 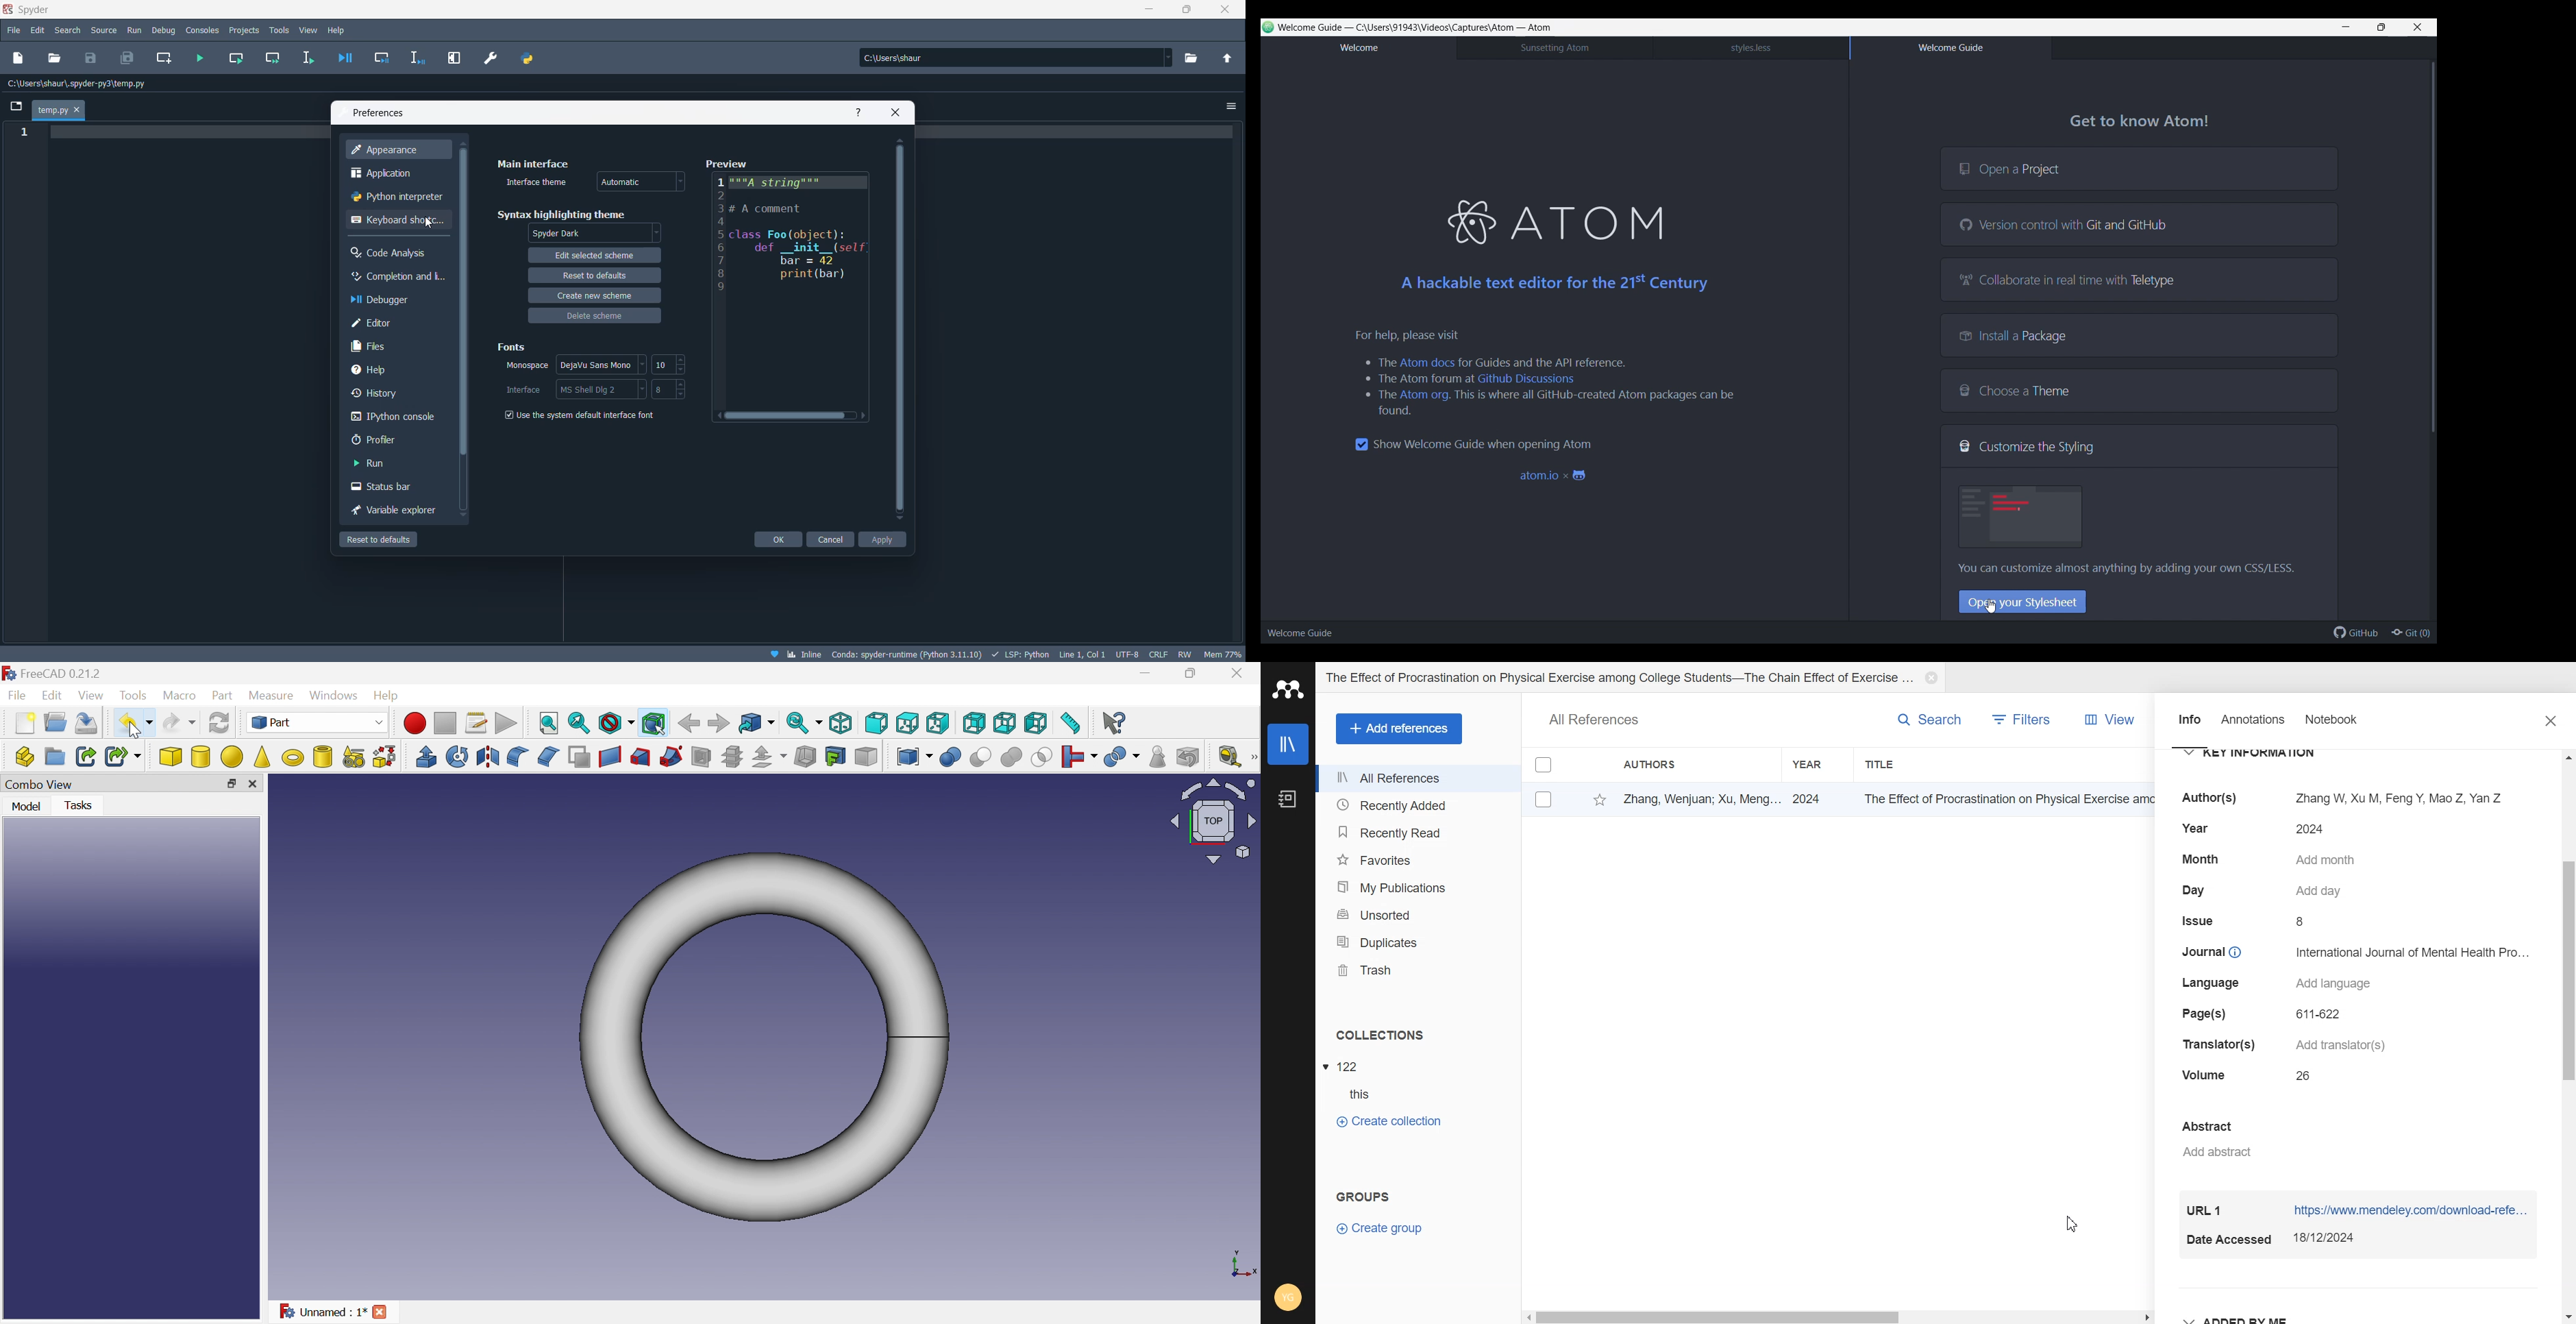 I want to click on vertical scrollbar, so click(x=2568, y=972).